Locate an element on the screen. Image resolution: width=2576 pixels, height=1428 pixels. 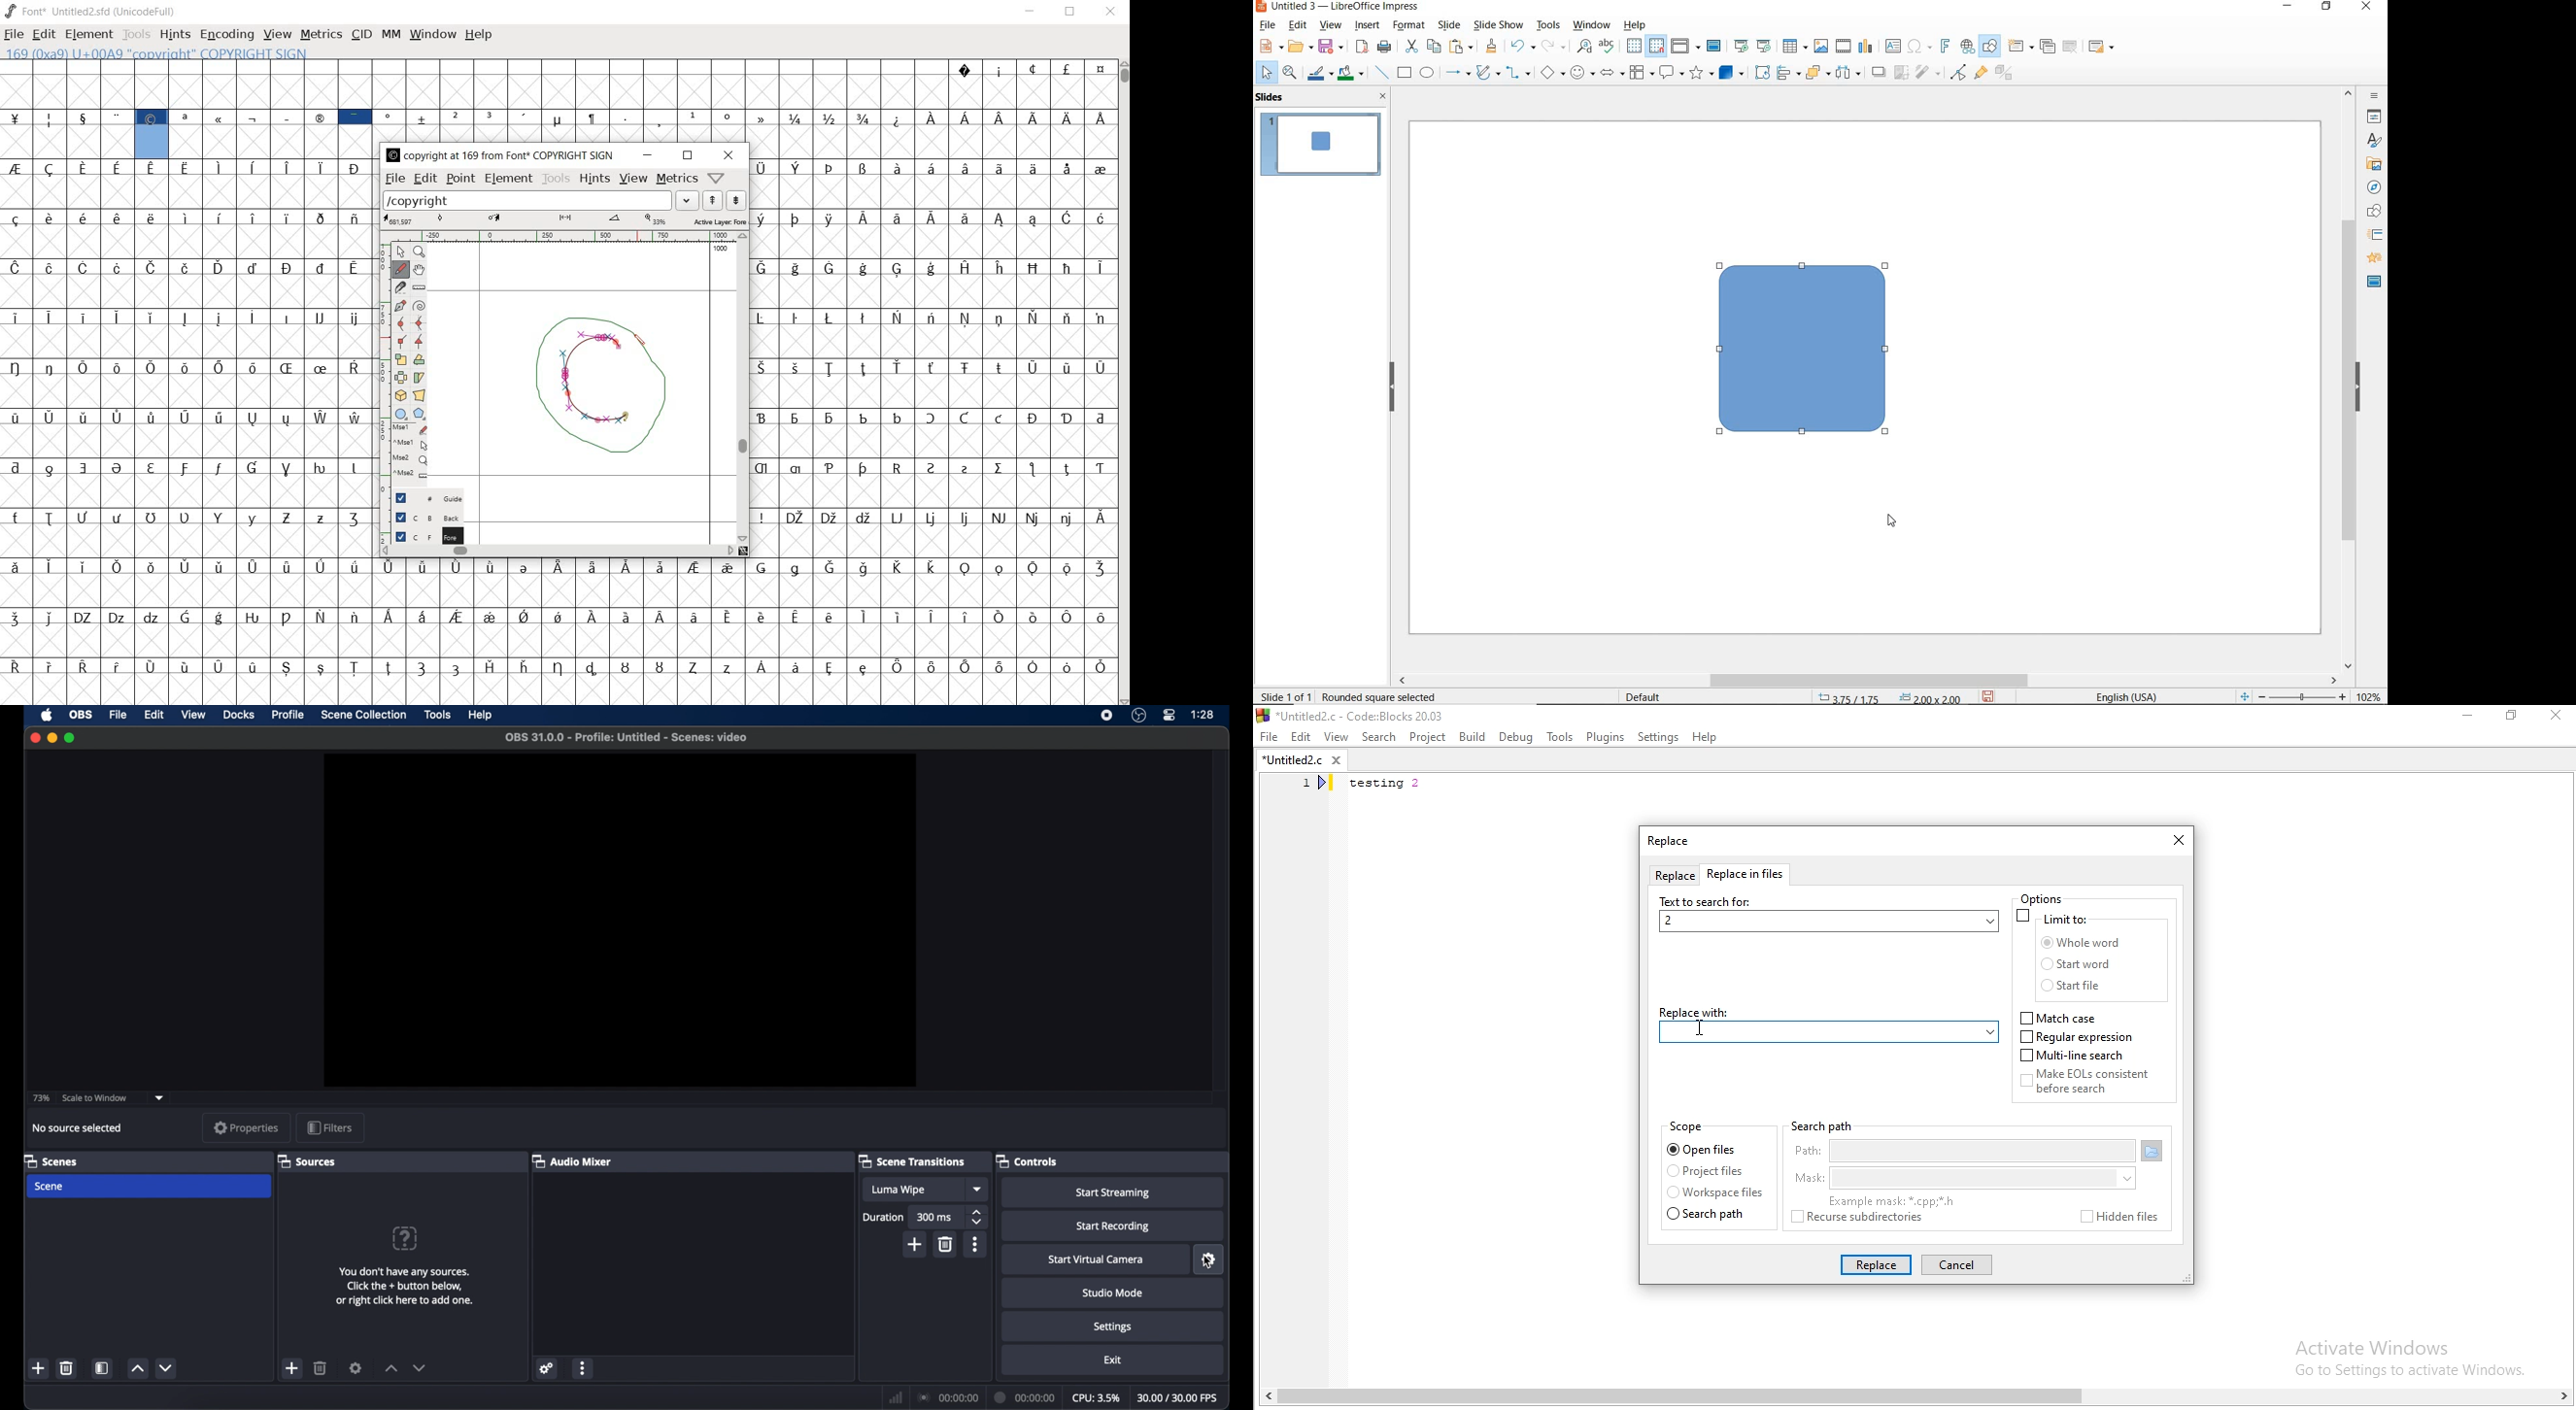
settings is located at coordinates (1113, 1326).